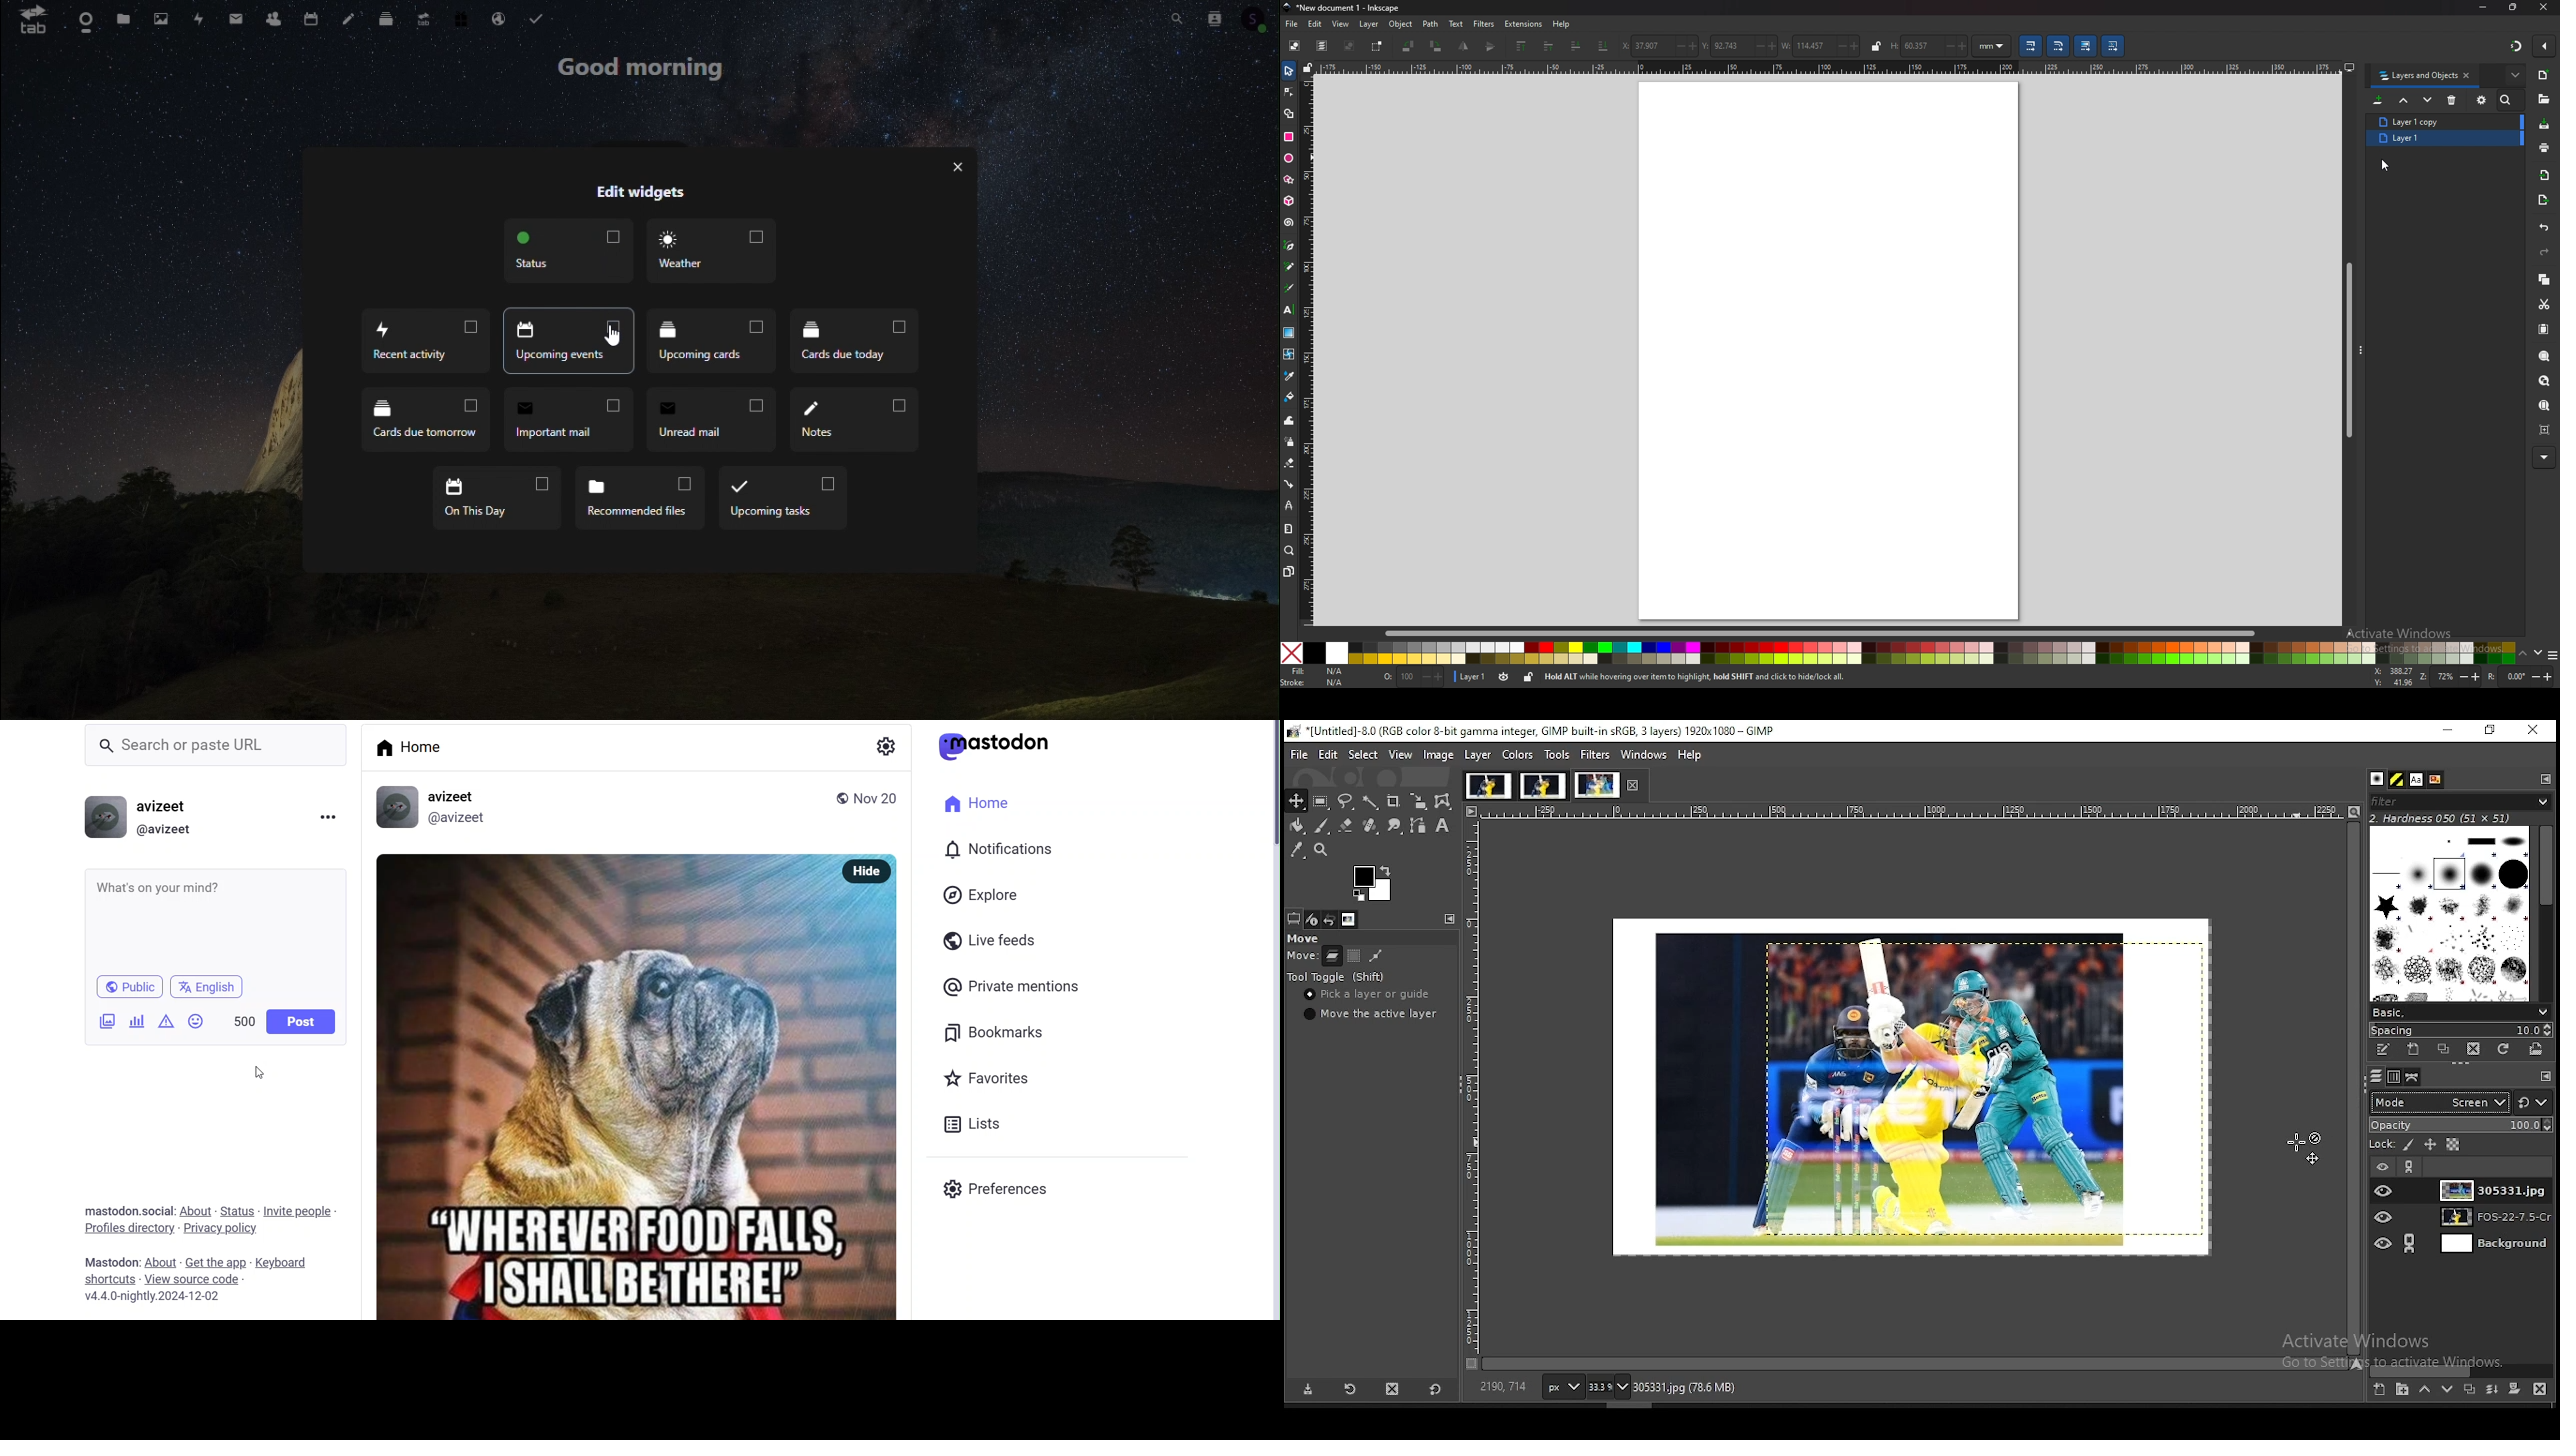 The width and height of the screenshot is (2576, 1456). I want to click on decrease, so click(1757, 46).